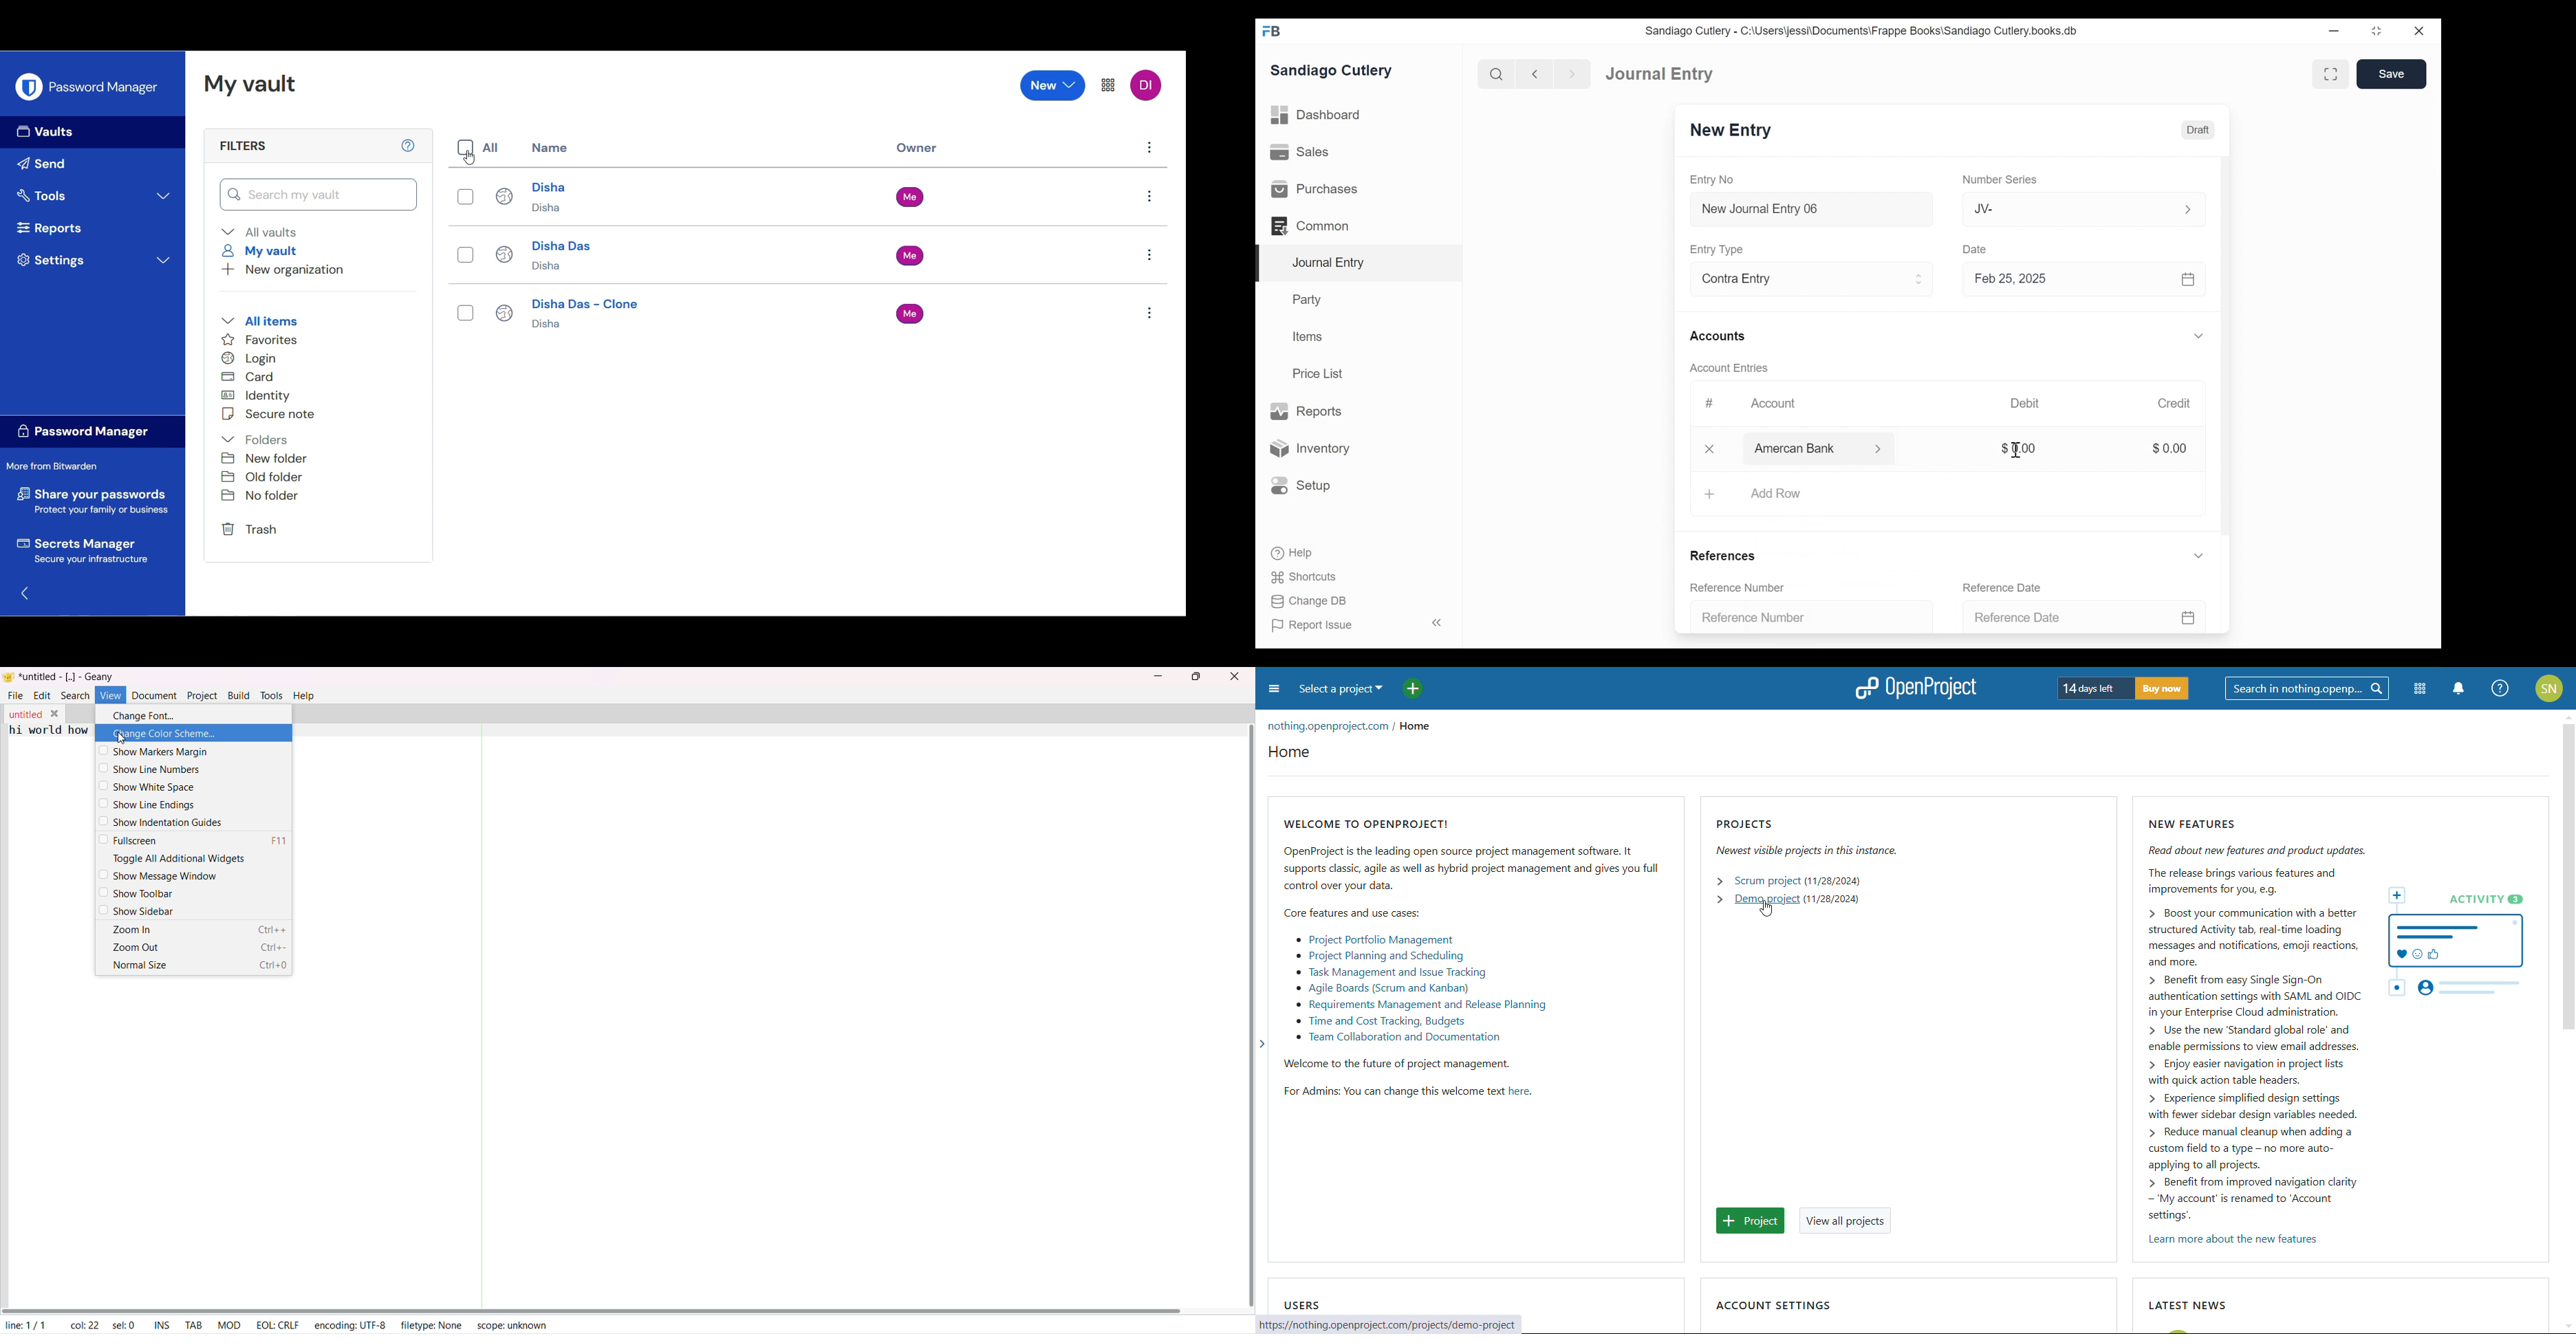 Image resolution: width=2576 pixels, height=1344 pixels. Describe the element at coordinates (2020, 447) in the screenshot. I see `$0.00` at that location.